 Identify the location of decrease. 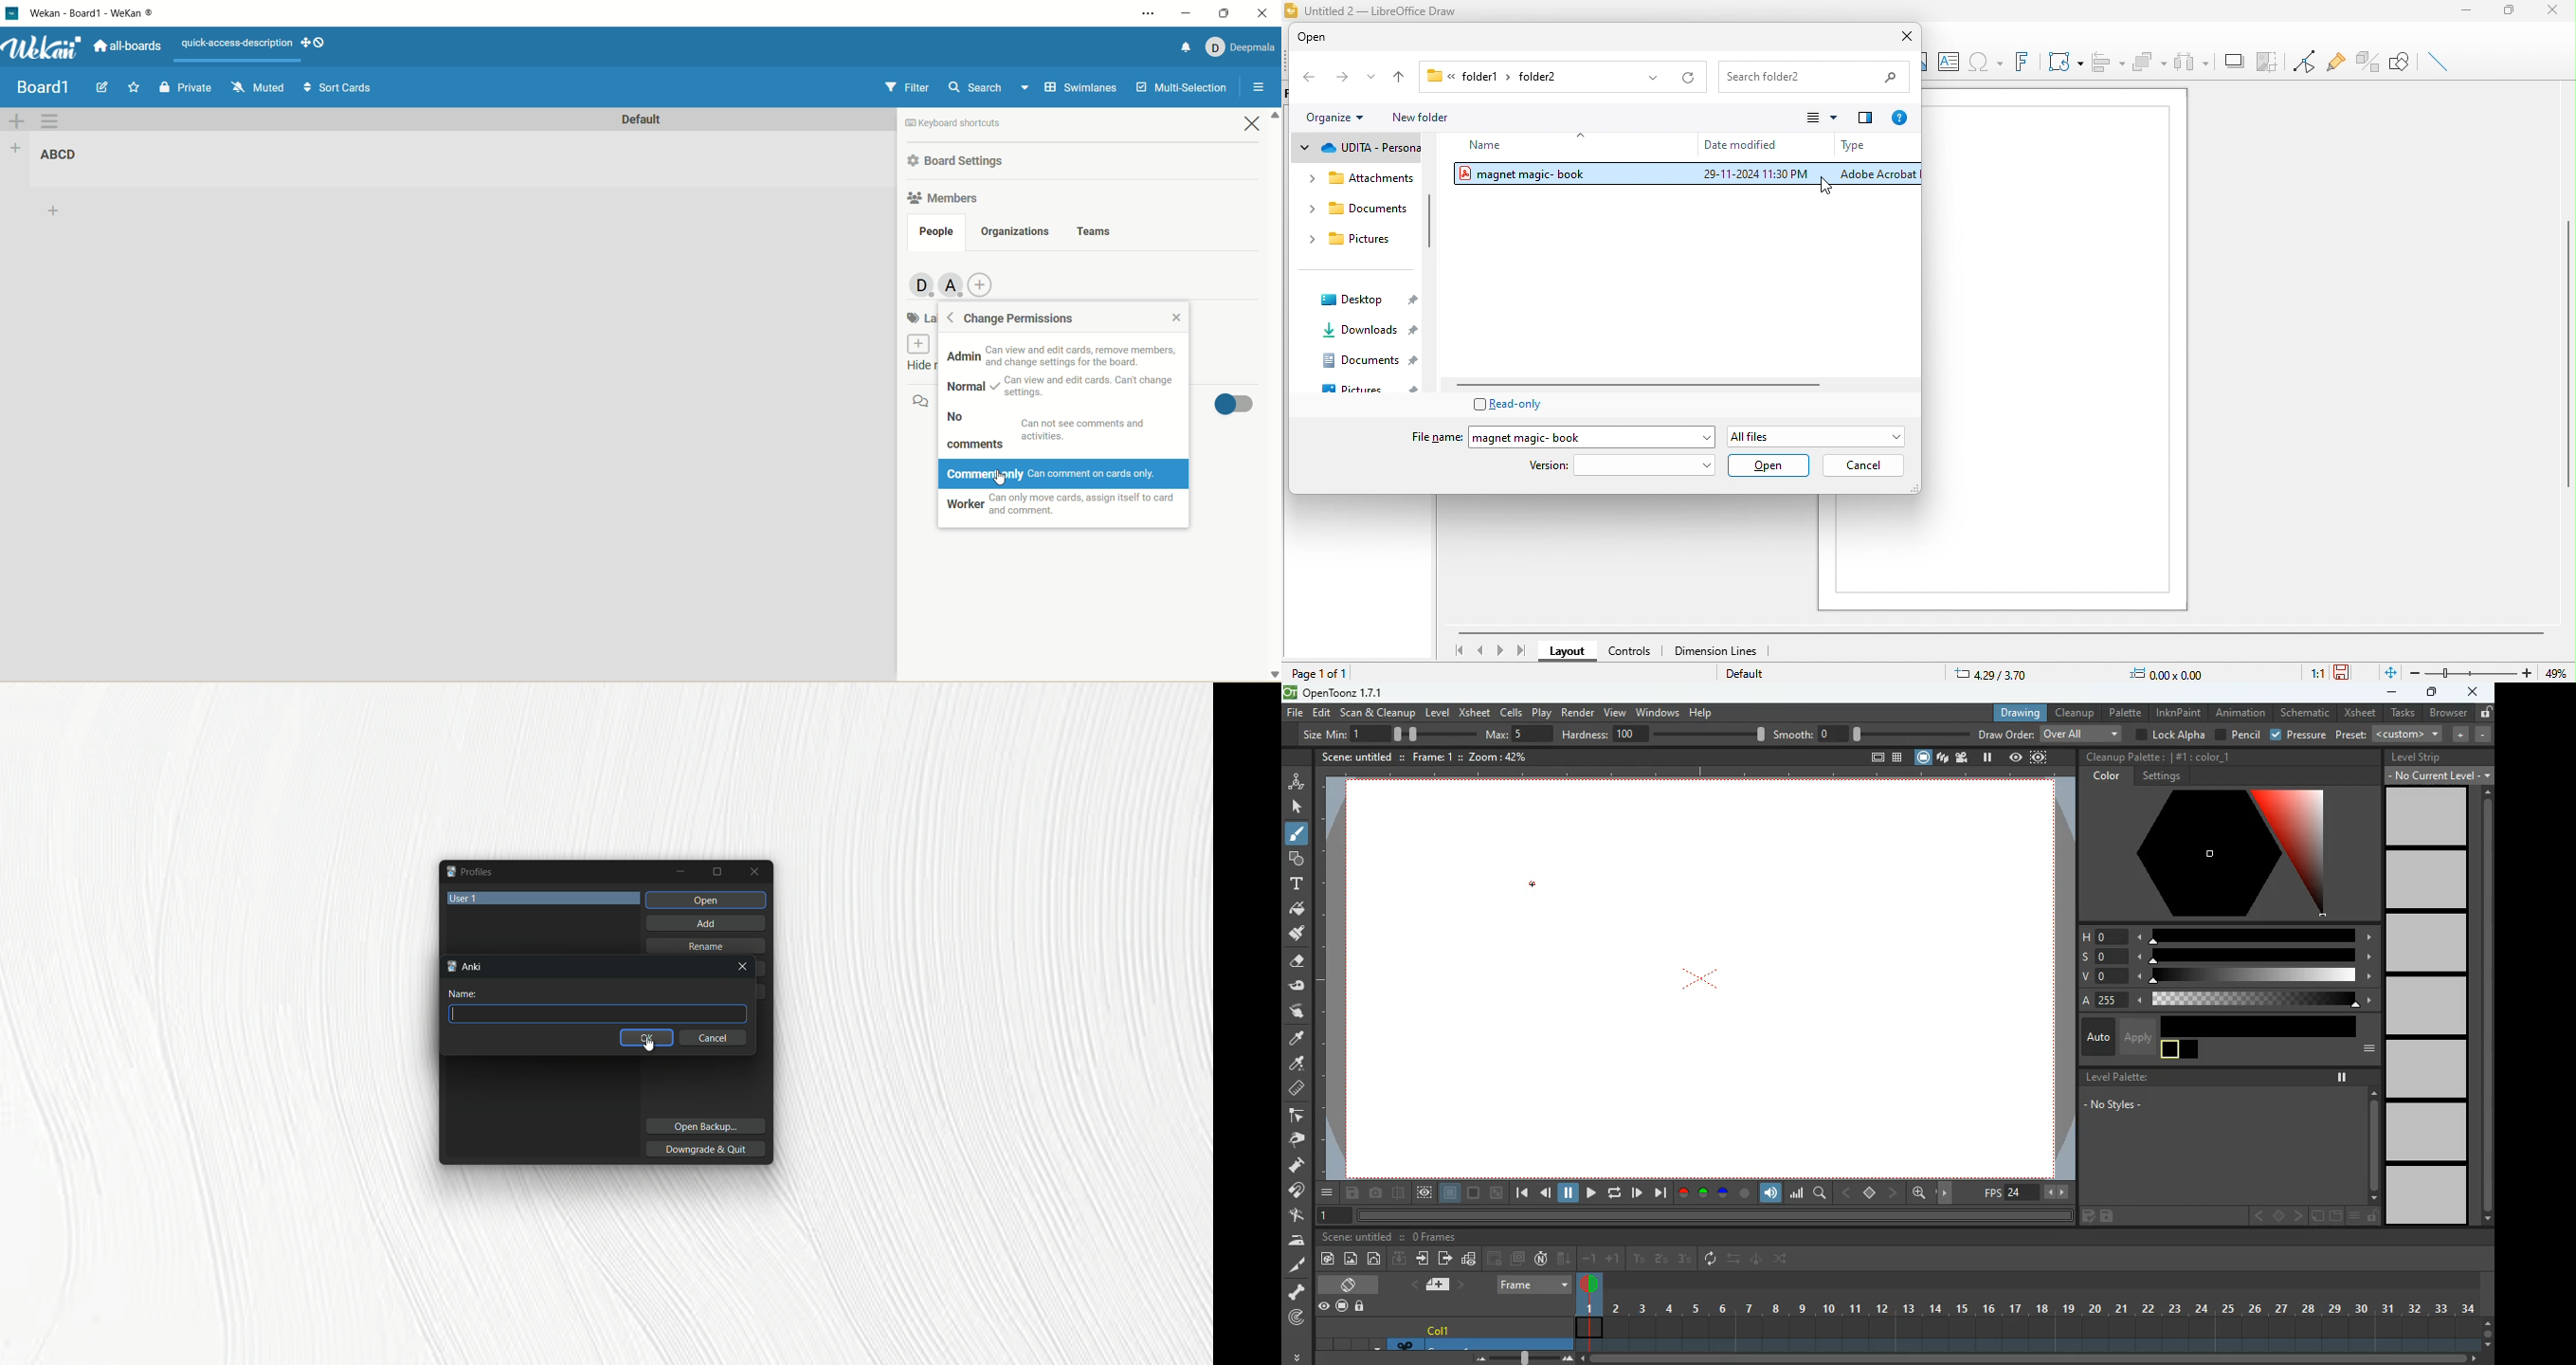
(2484, 734).